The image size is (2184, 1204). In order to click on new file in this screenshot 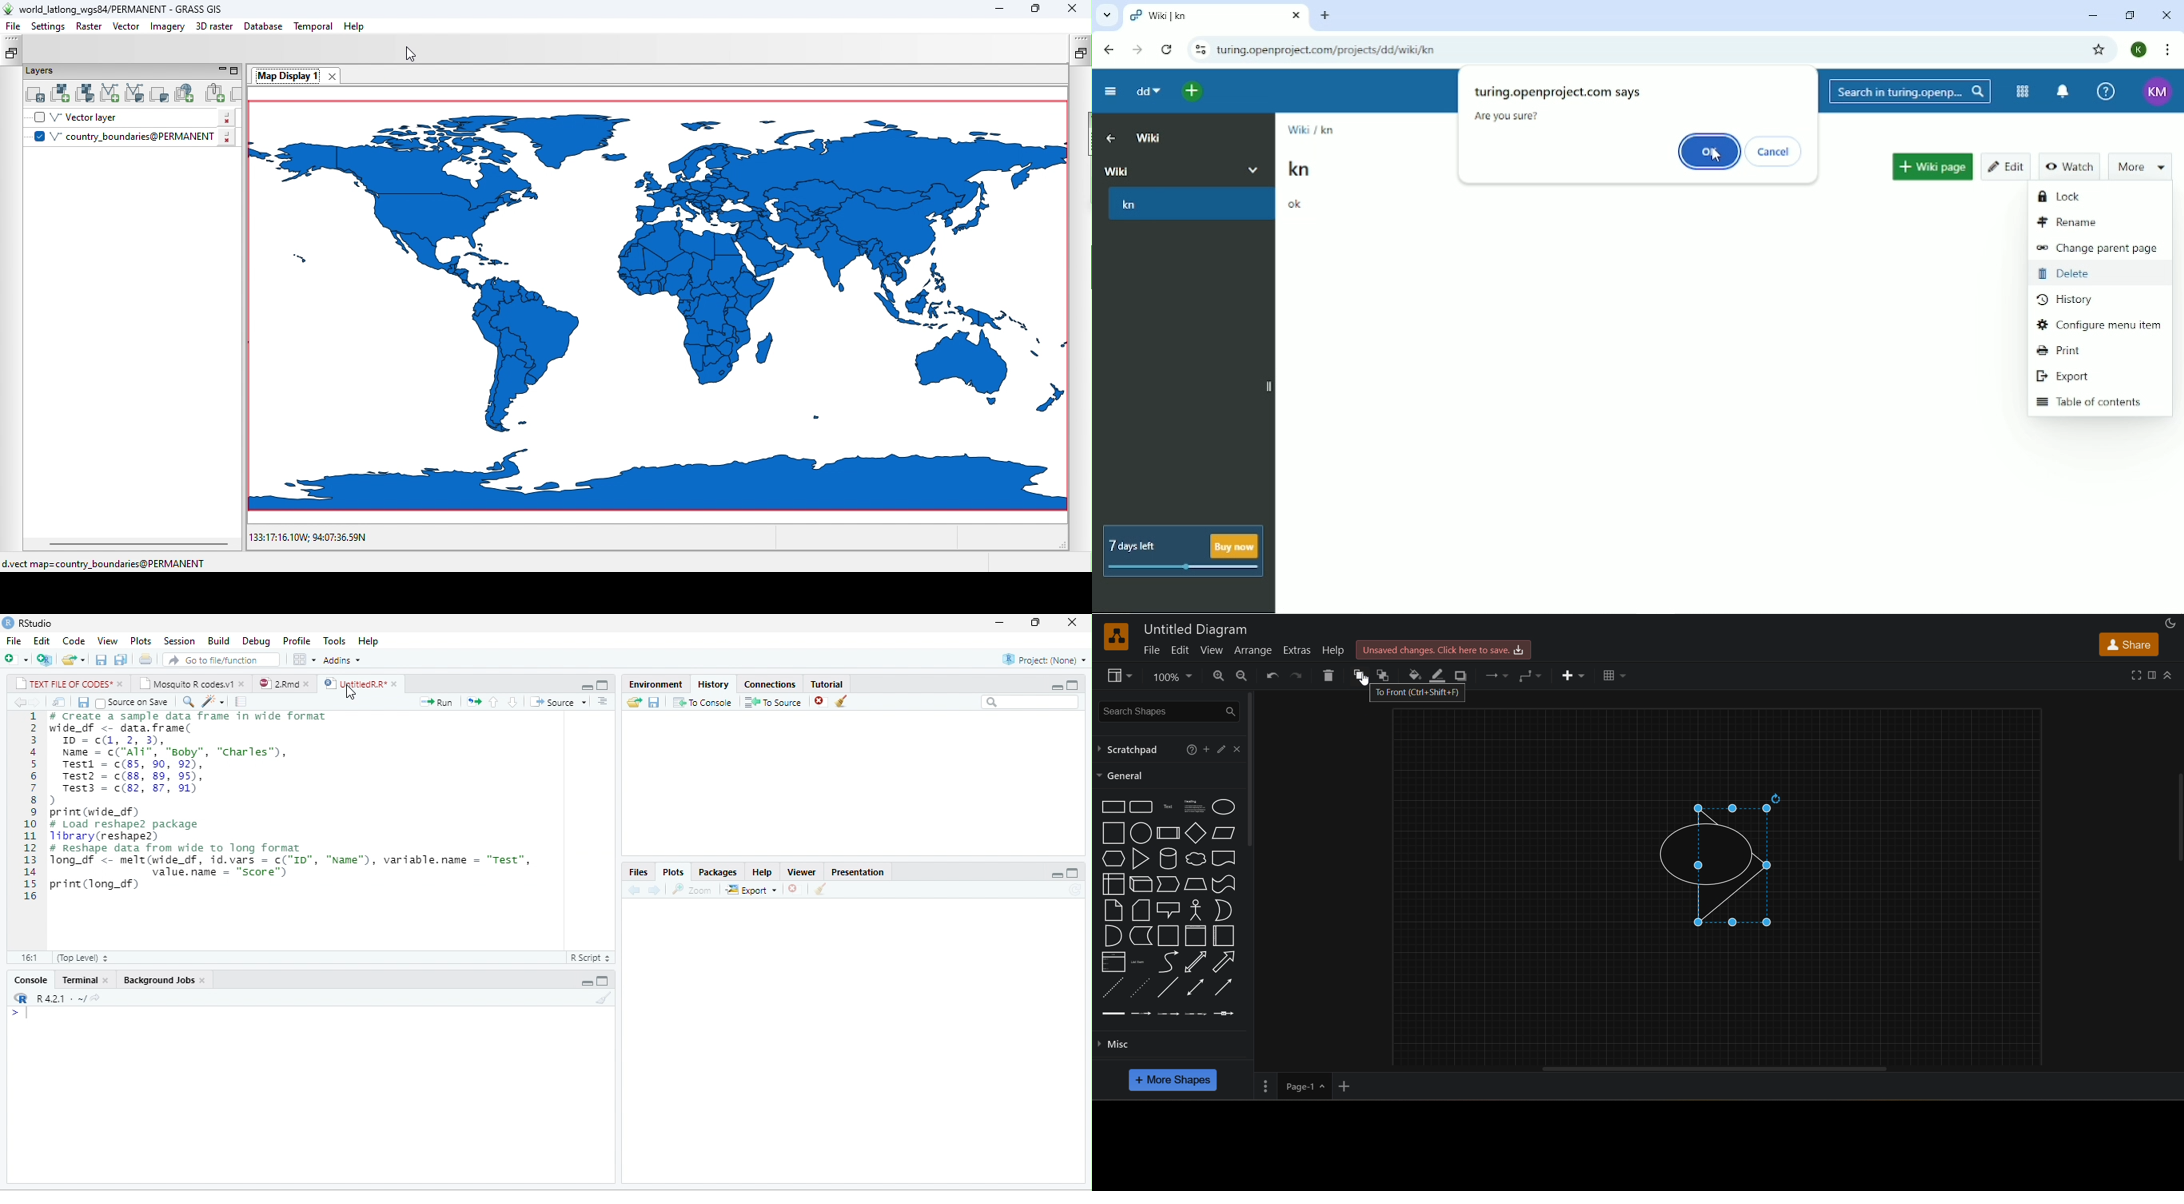, I will do `click(16, 660)`.